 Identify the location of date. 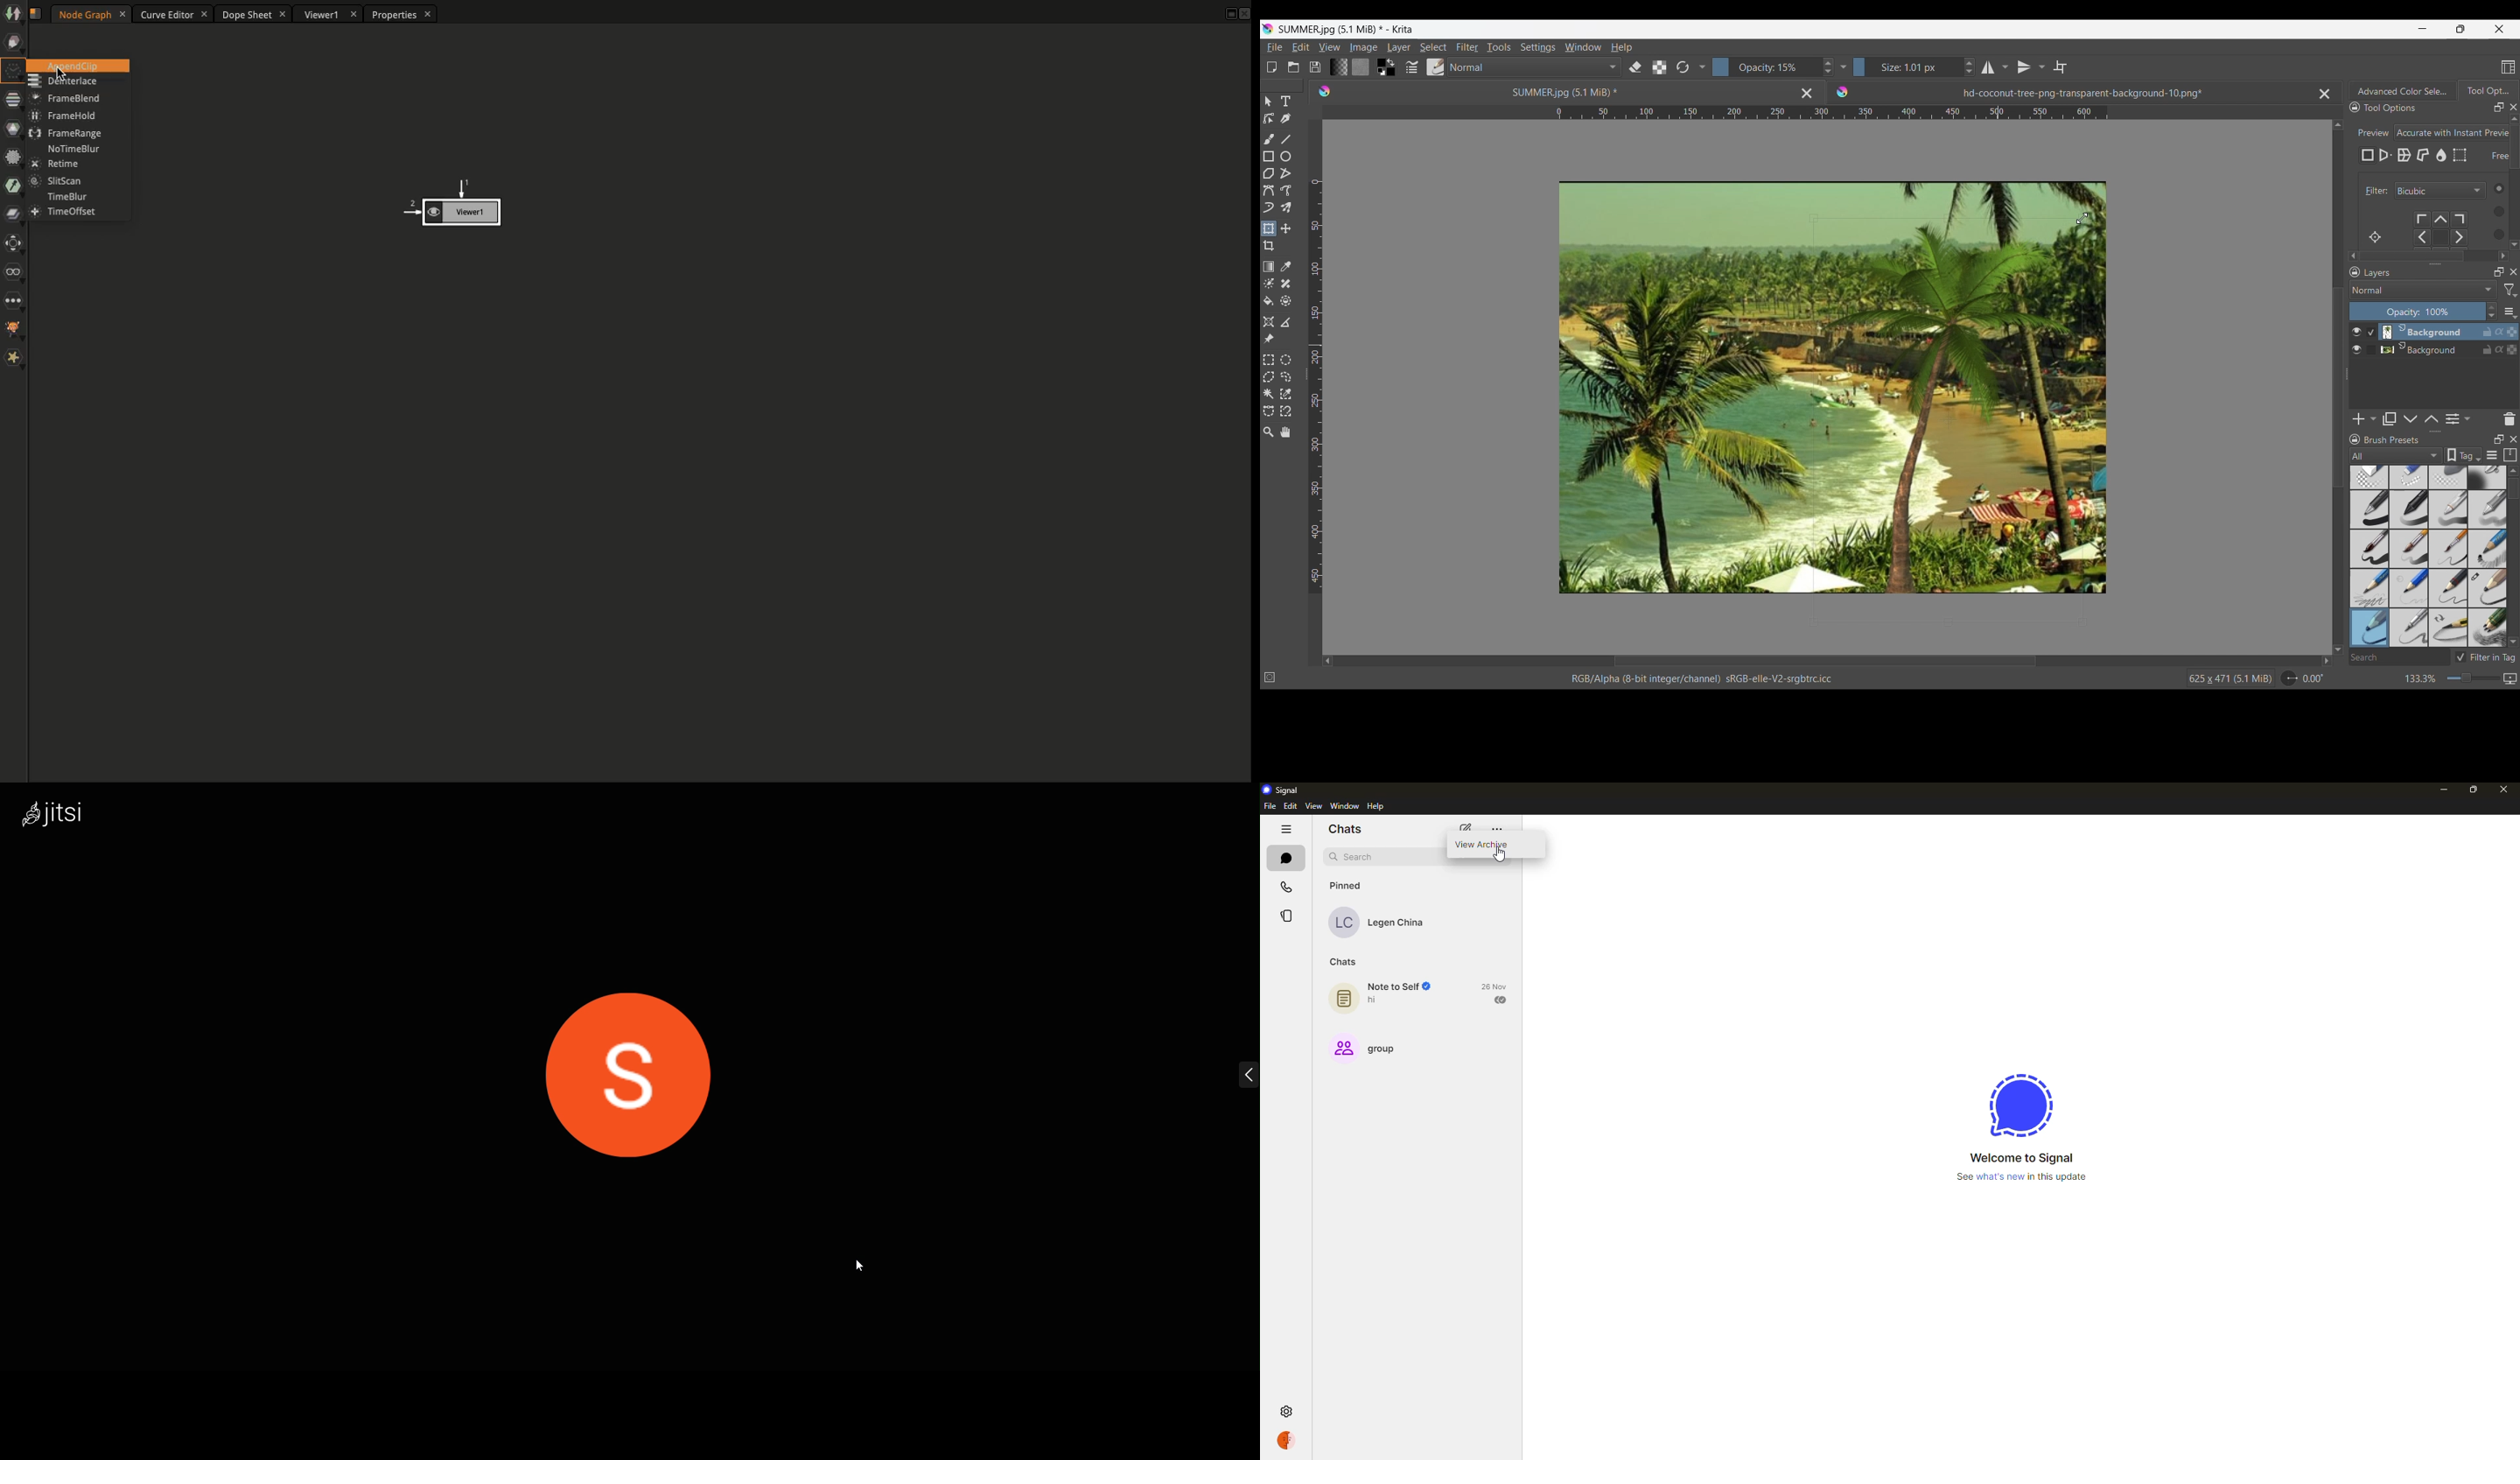
(1494, 987).